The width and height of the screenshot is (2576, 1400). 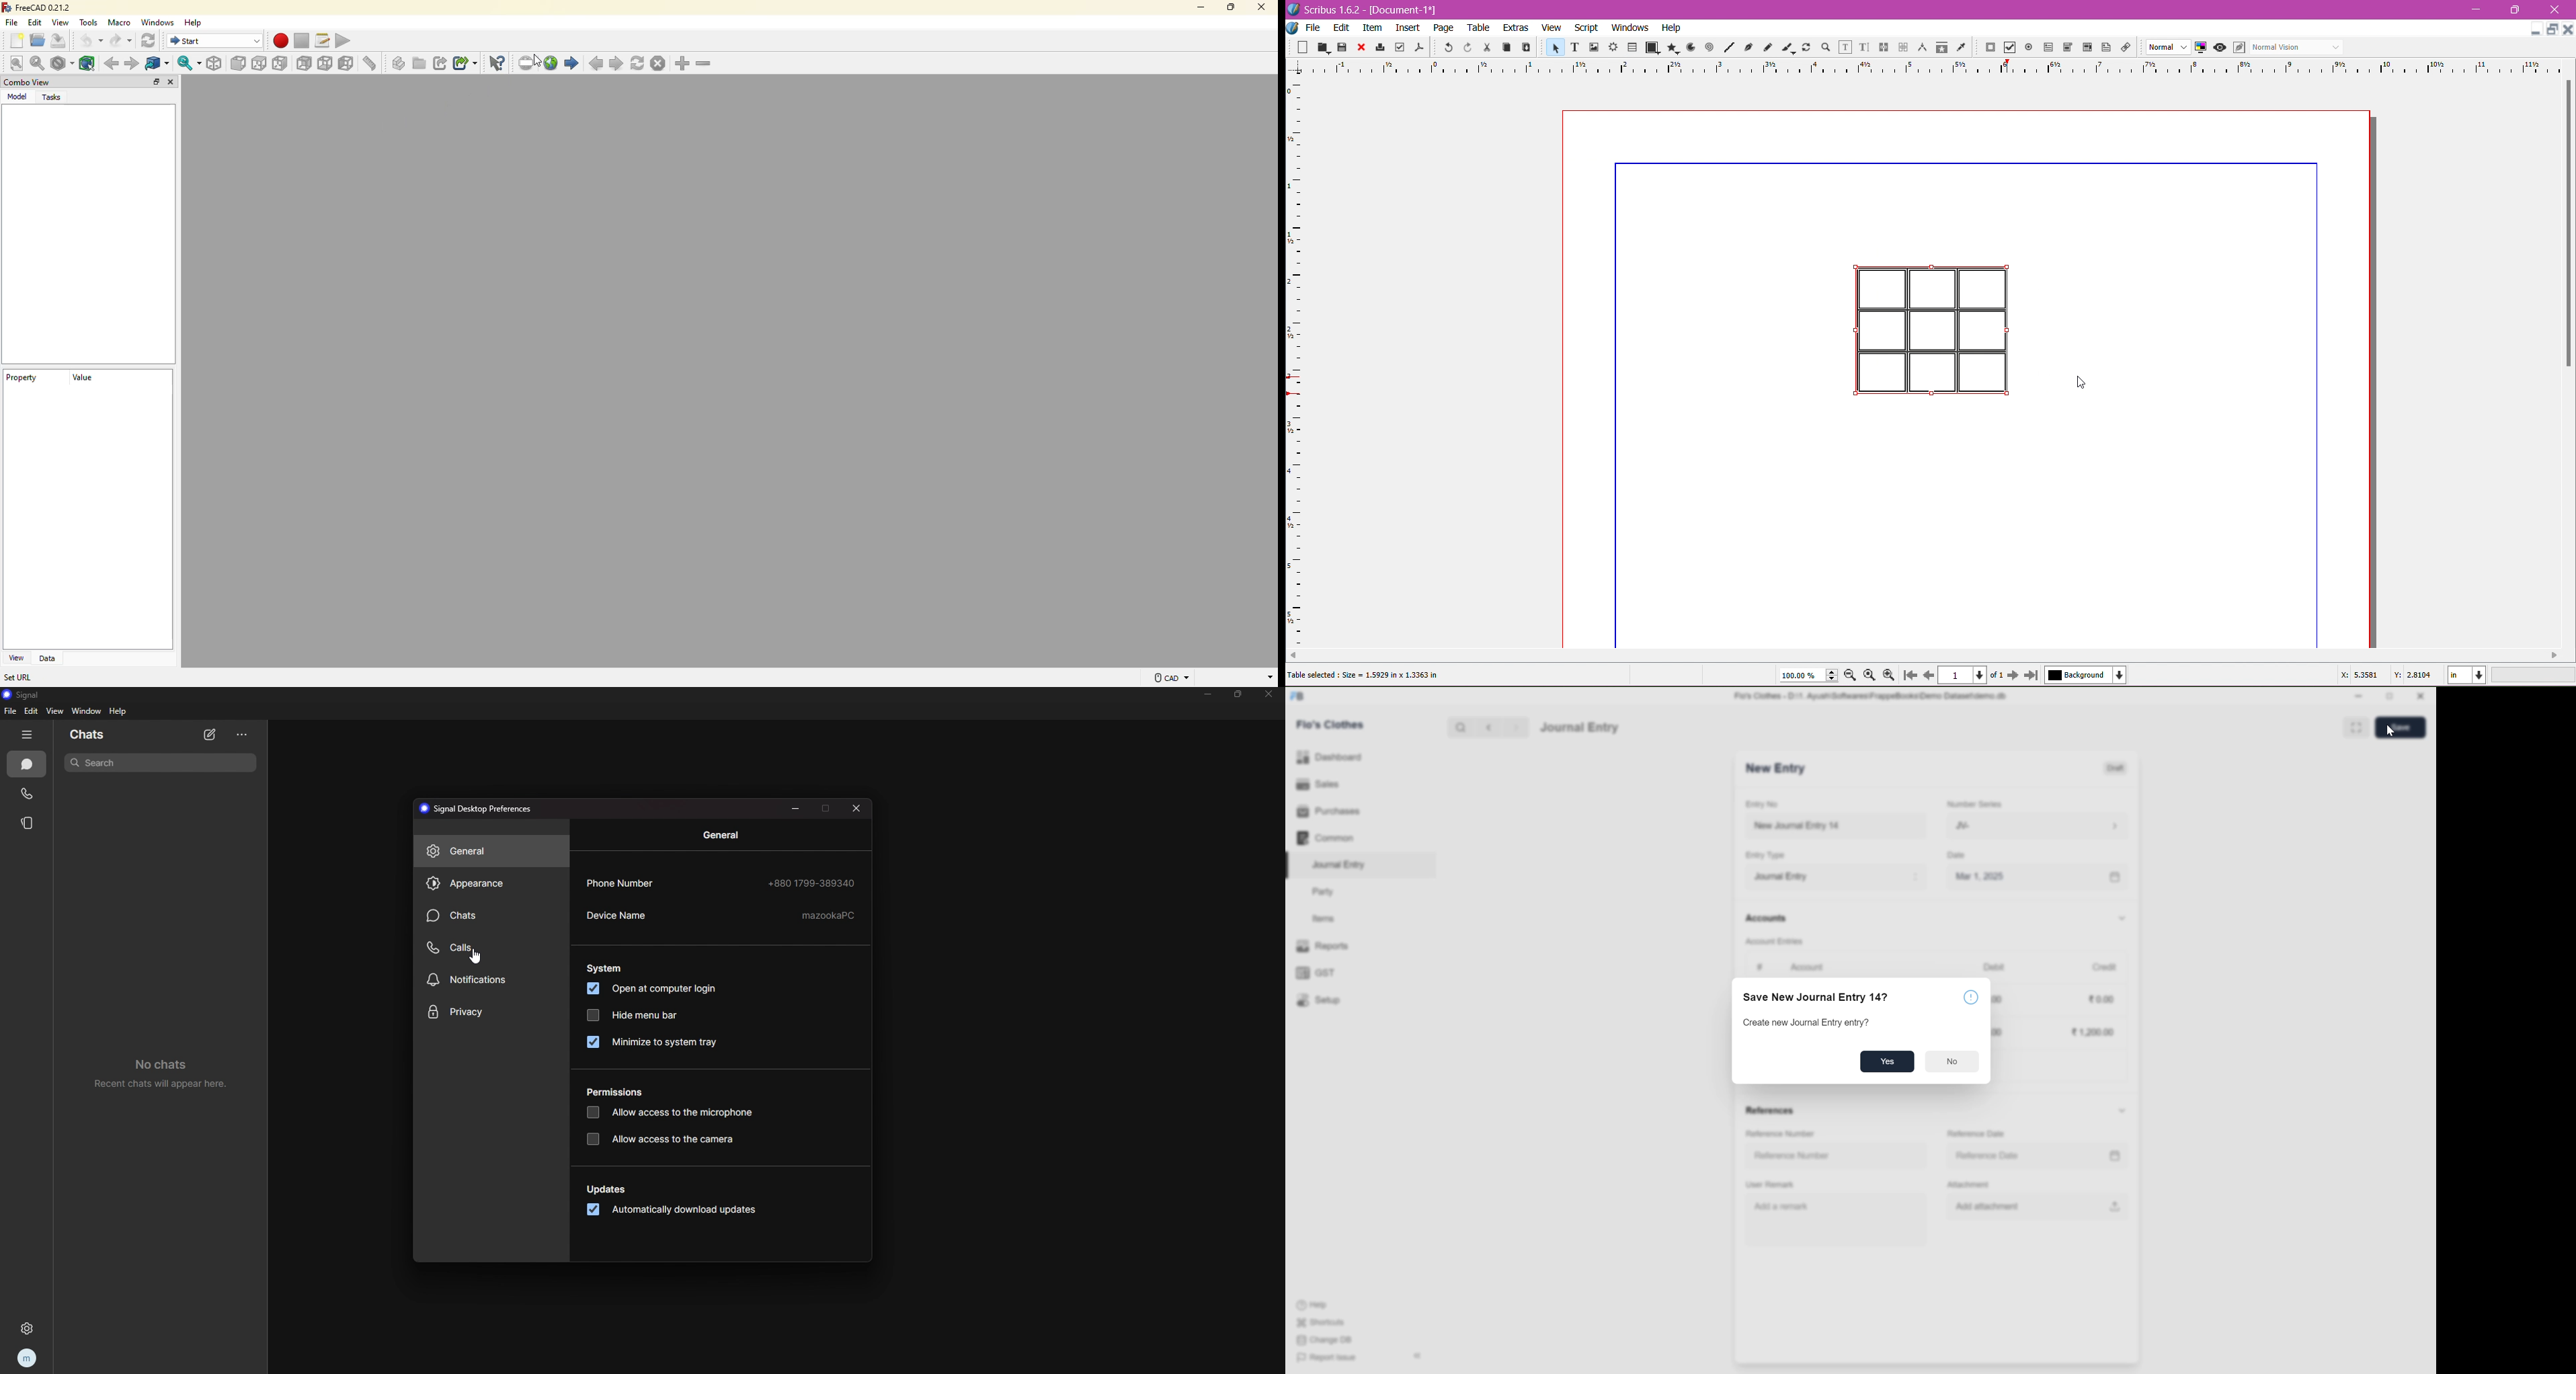 I want to click on Debit, so click(x=1994, y=966).